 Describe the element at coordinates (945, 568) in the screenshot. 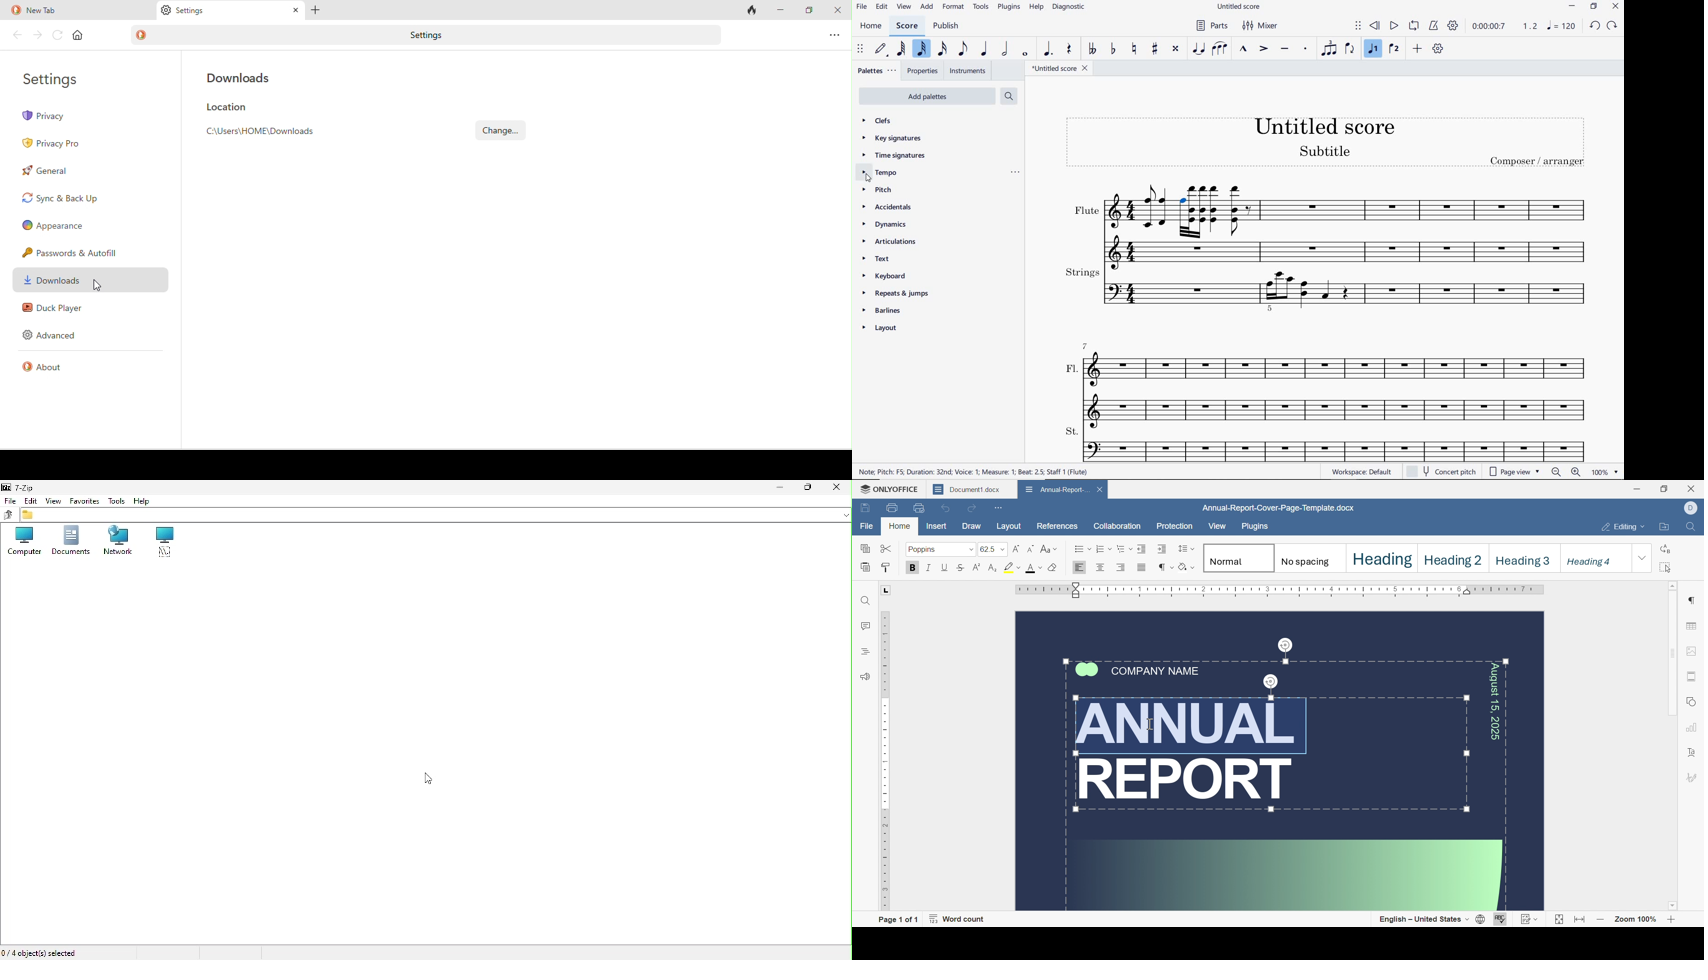

I see `underline` at that location.